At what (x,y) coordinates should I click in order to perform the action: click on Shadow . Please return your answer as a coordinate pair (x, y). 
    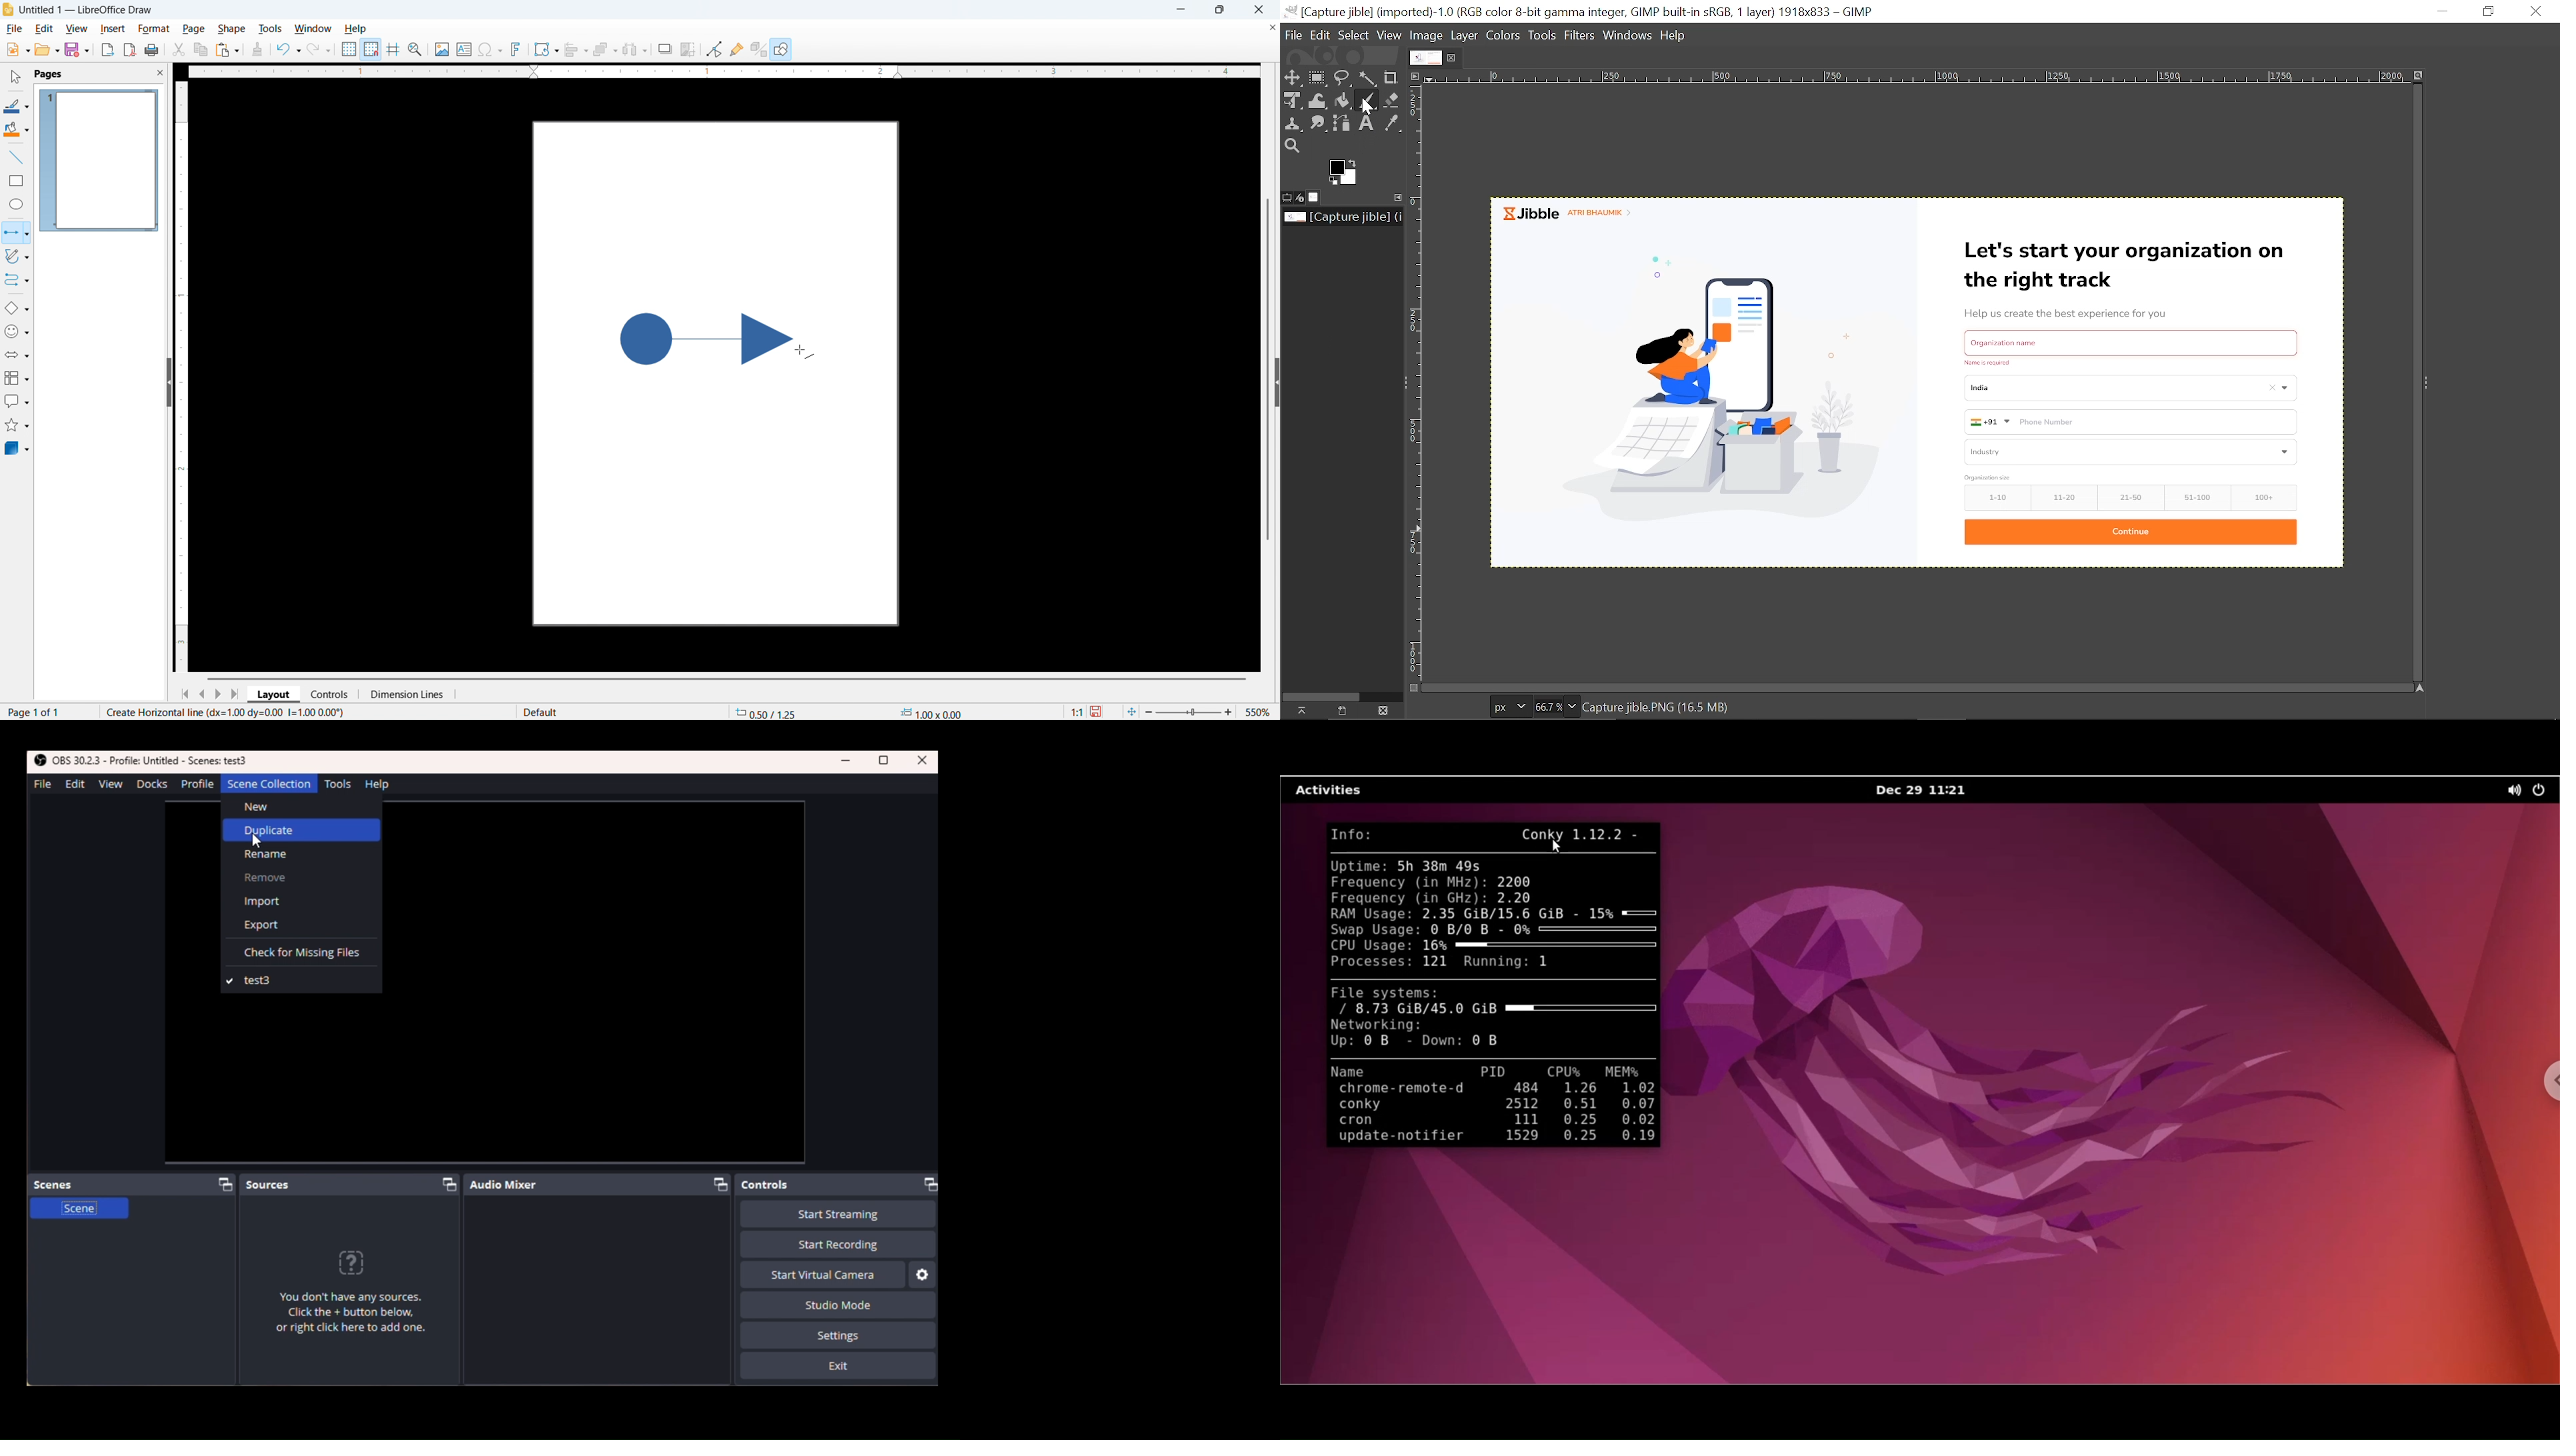
    Looking at the image, I should click on (665, 49).